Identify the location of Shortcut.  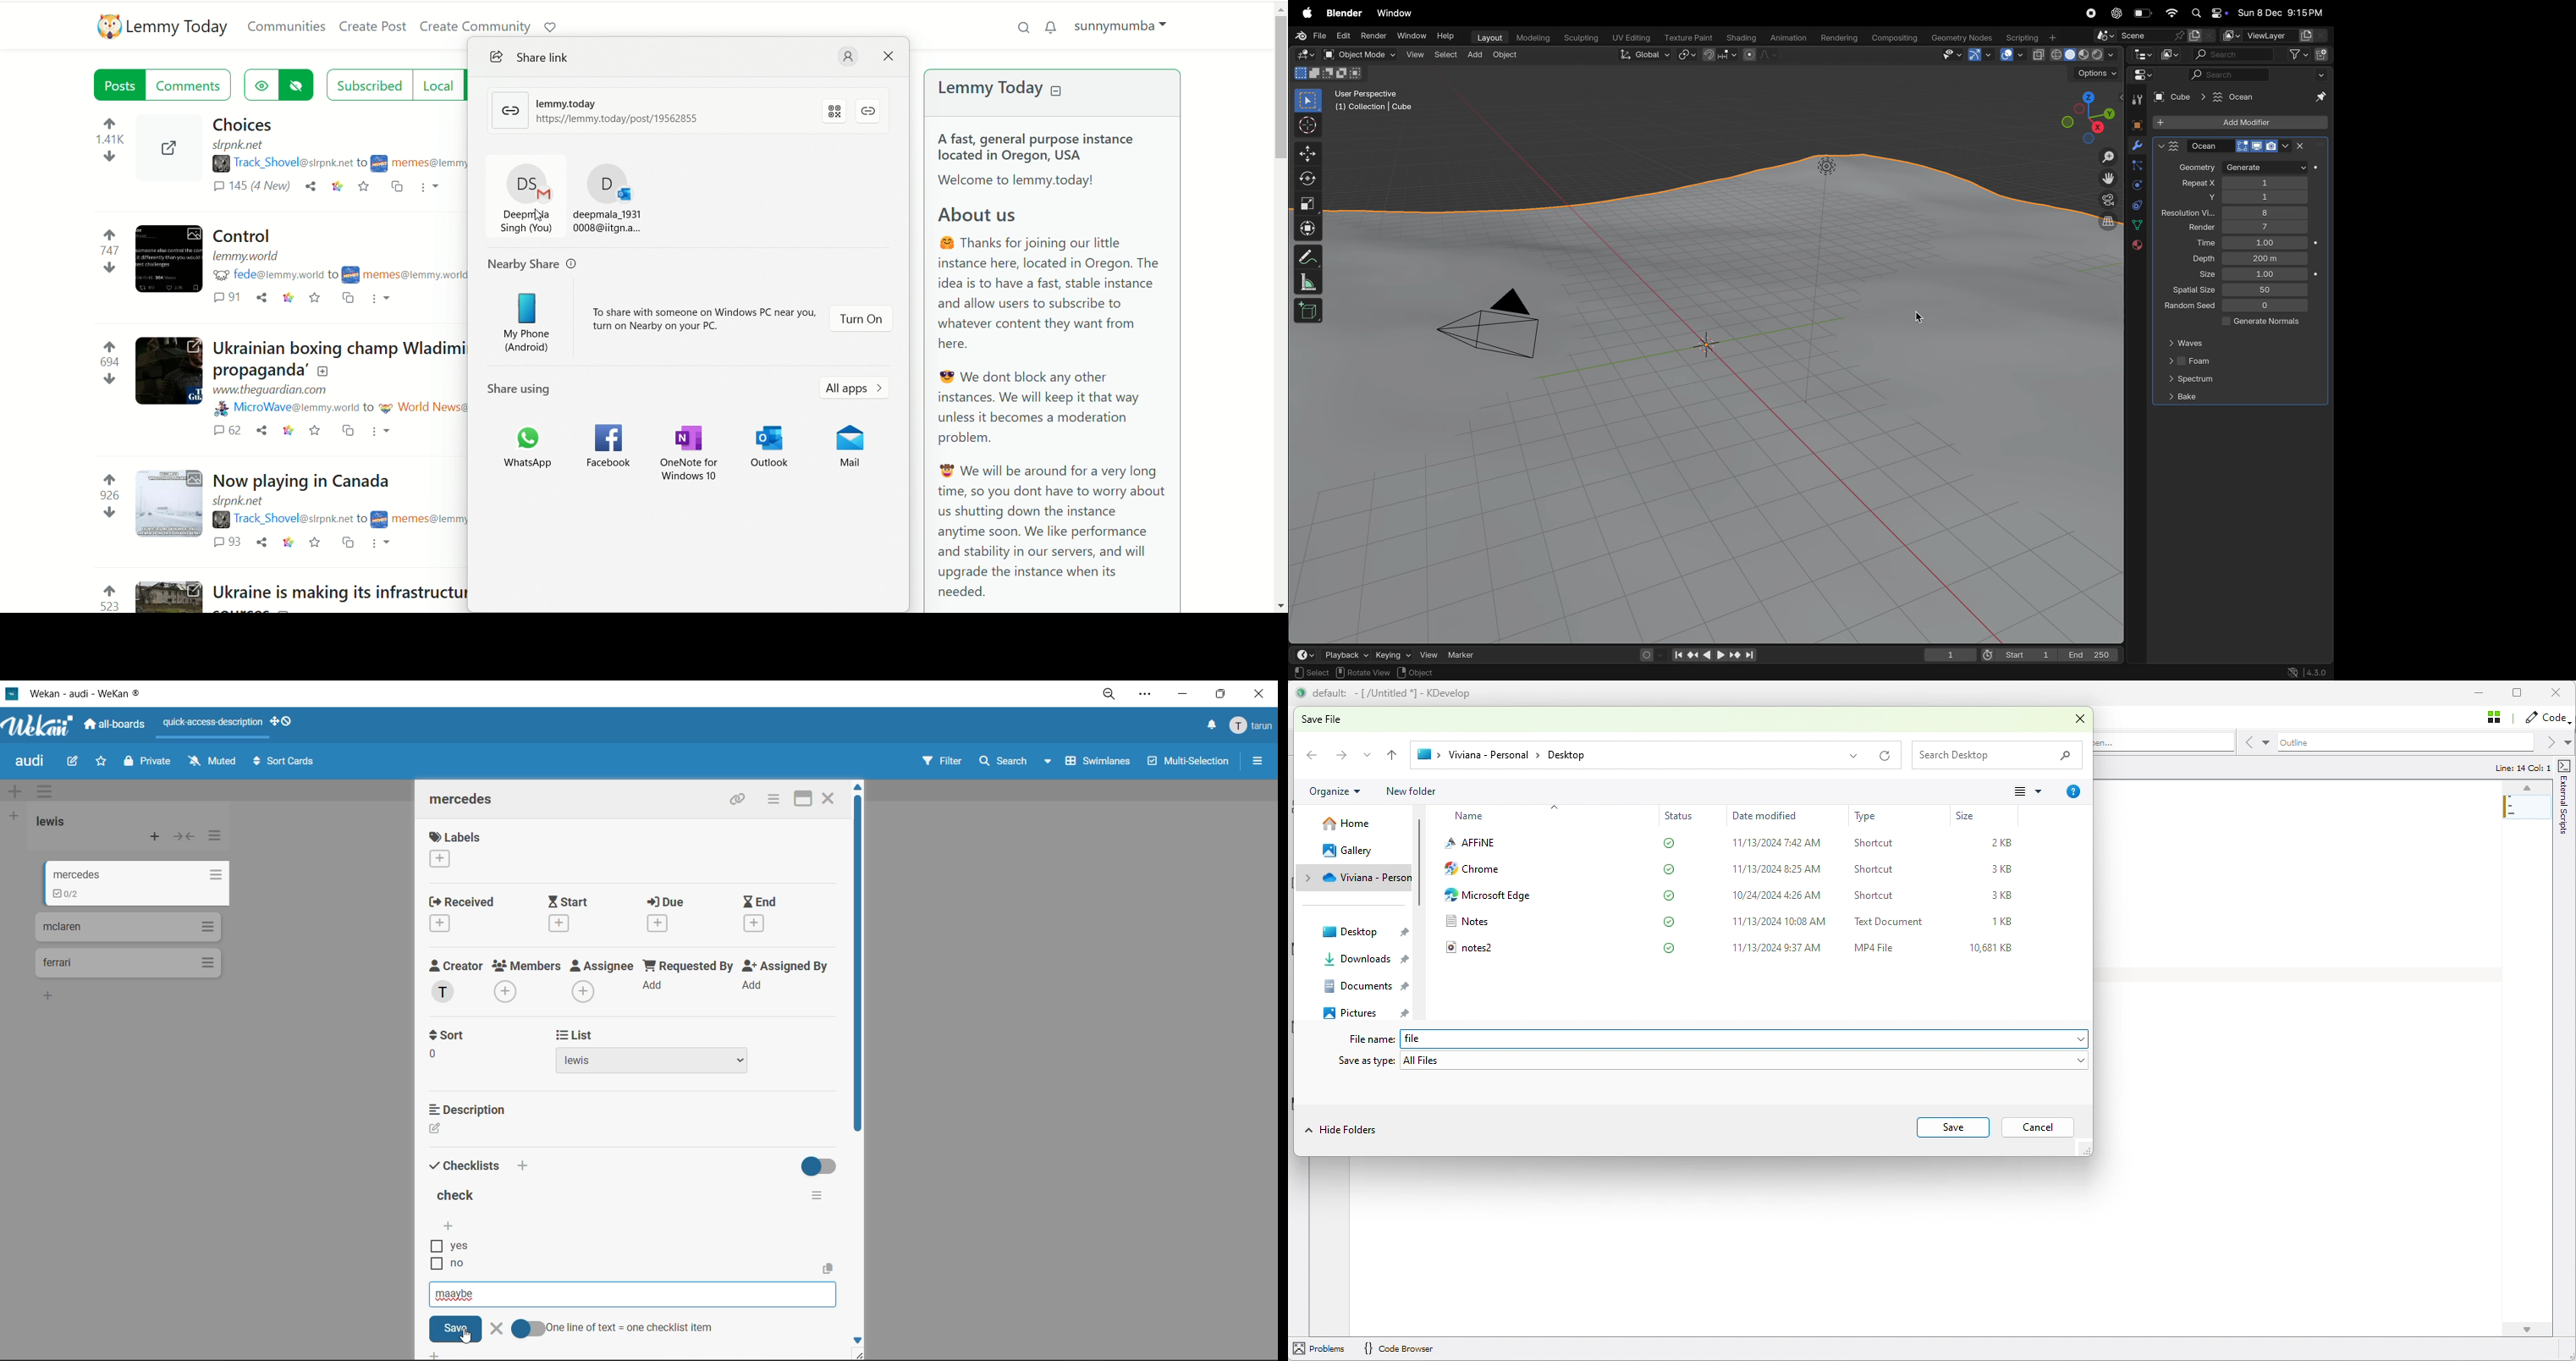
(1875, 868).